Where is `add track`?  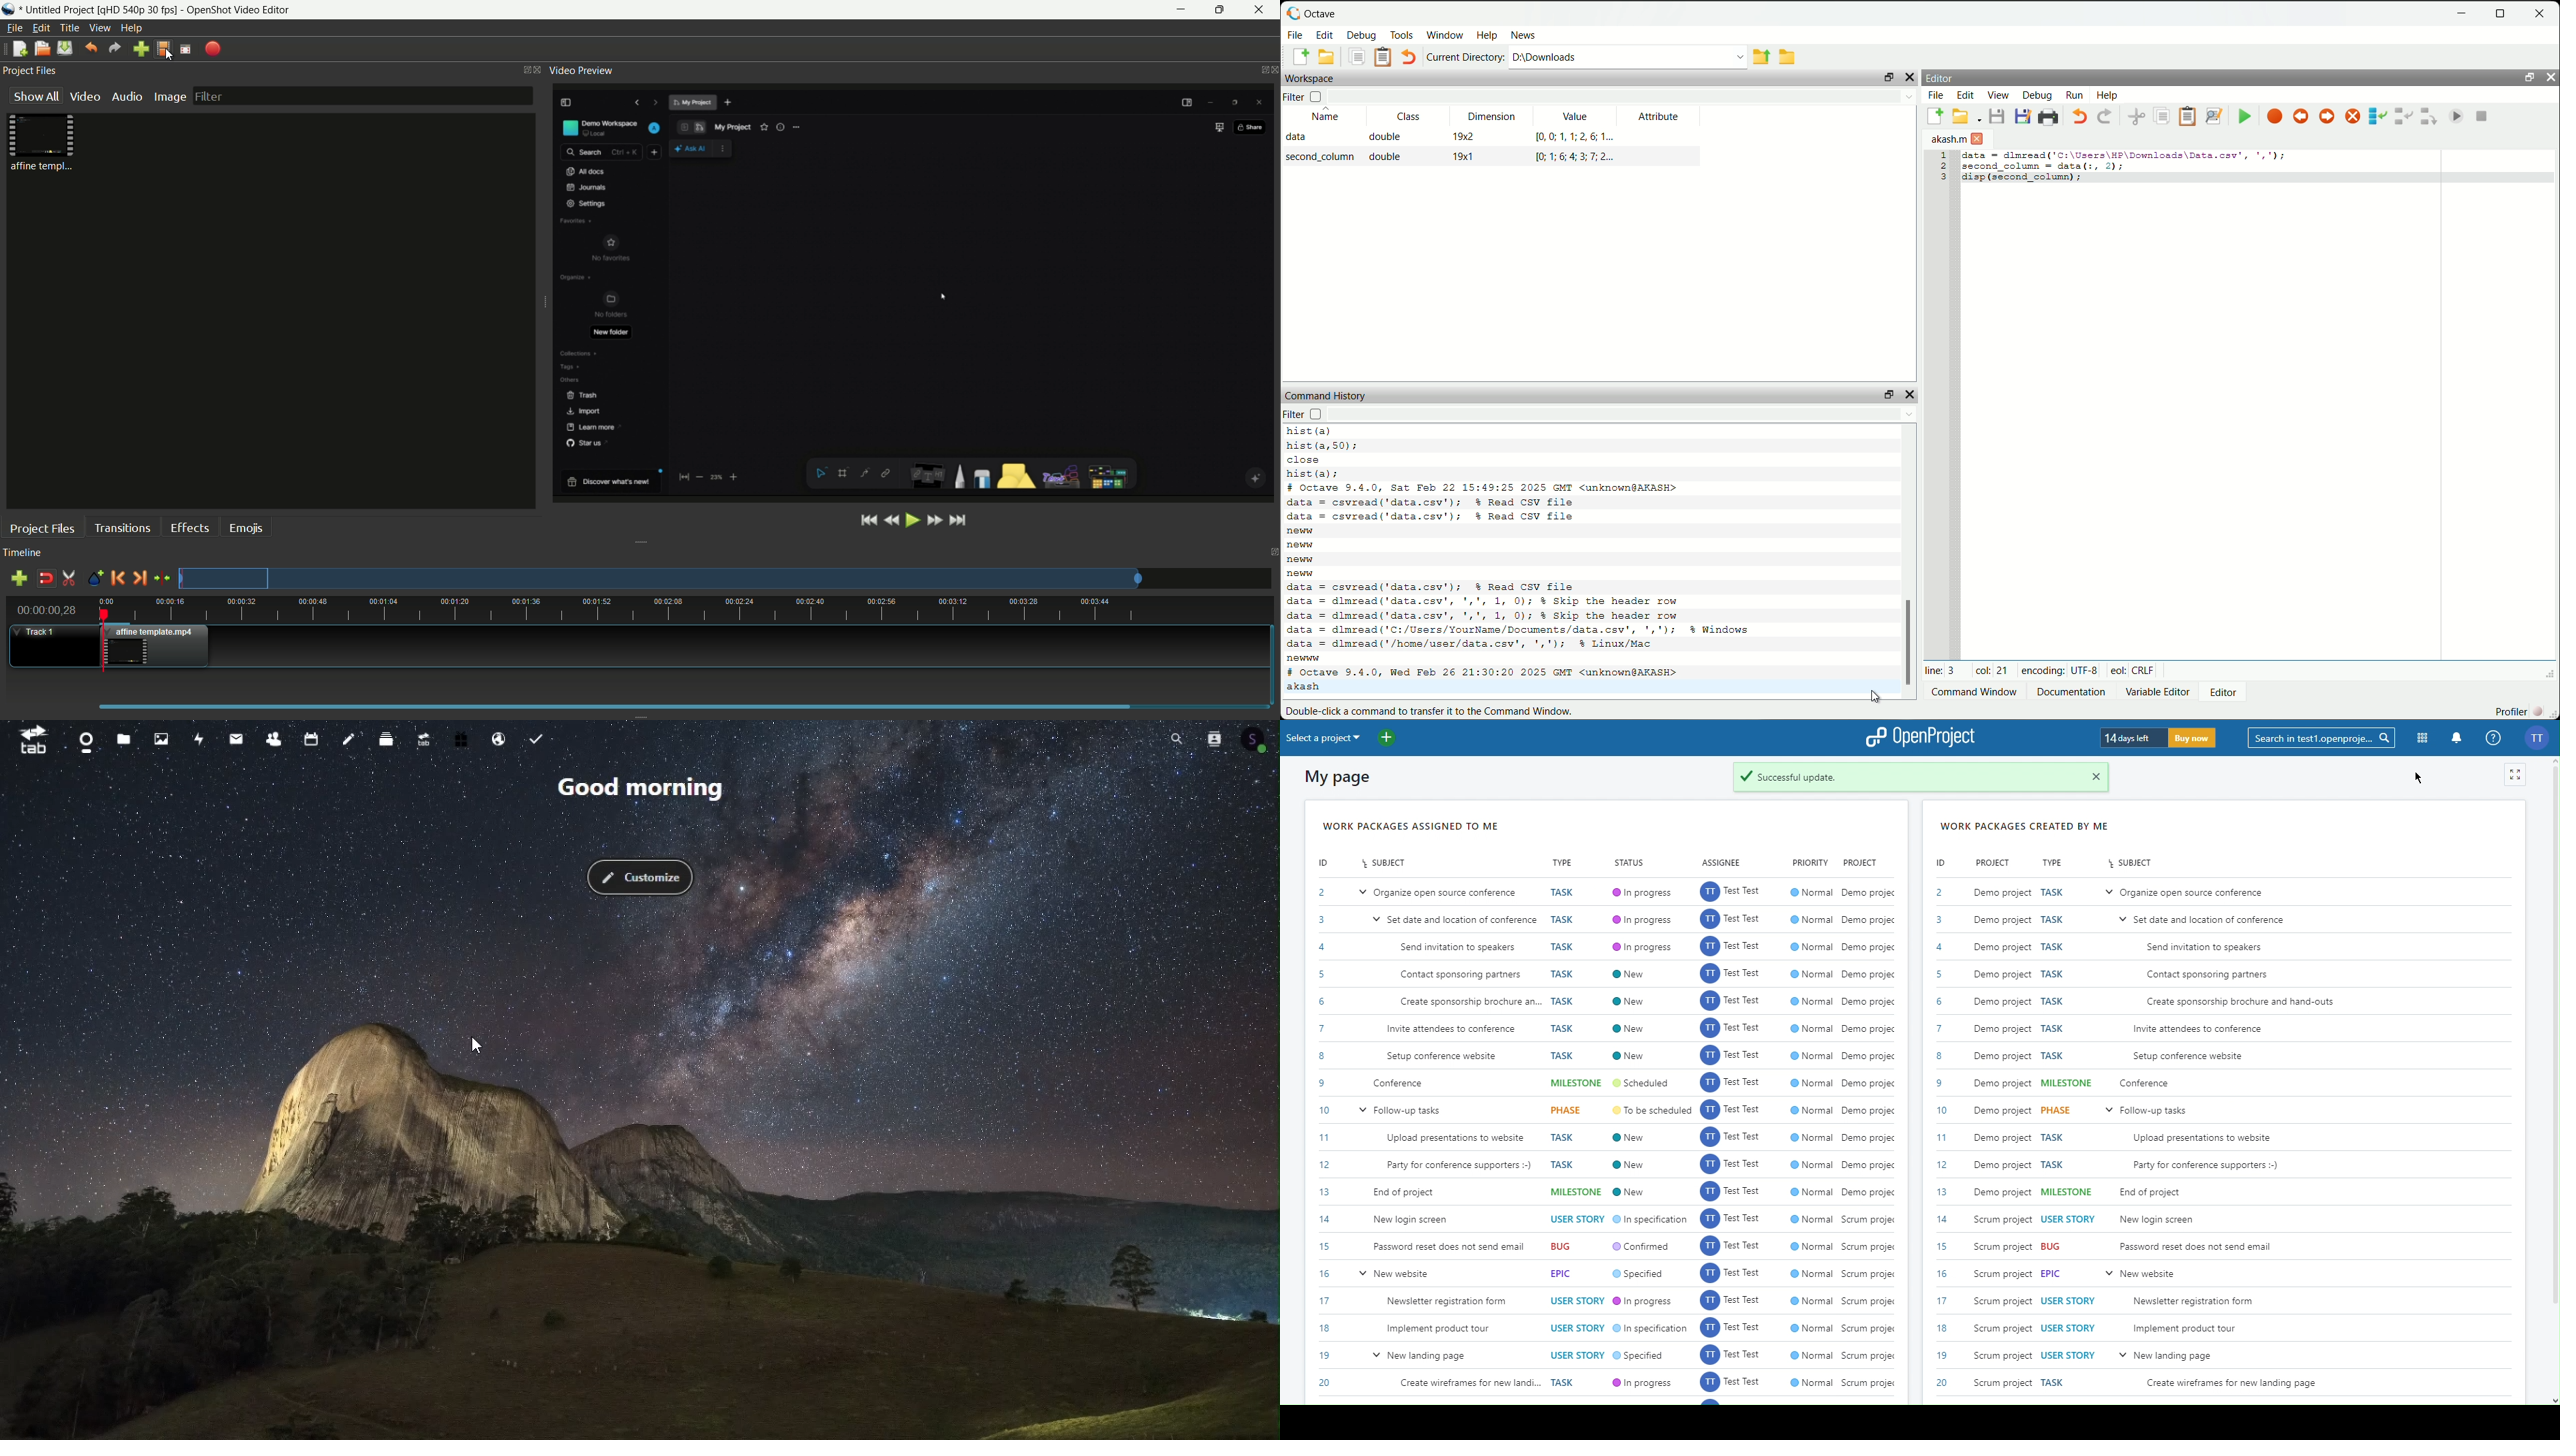 add track is located at coordinates (21, 578).